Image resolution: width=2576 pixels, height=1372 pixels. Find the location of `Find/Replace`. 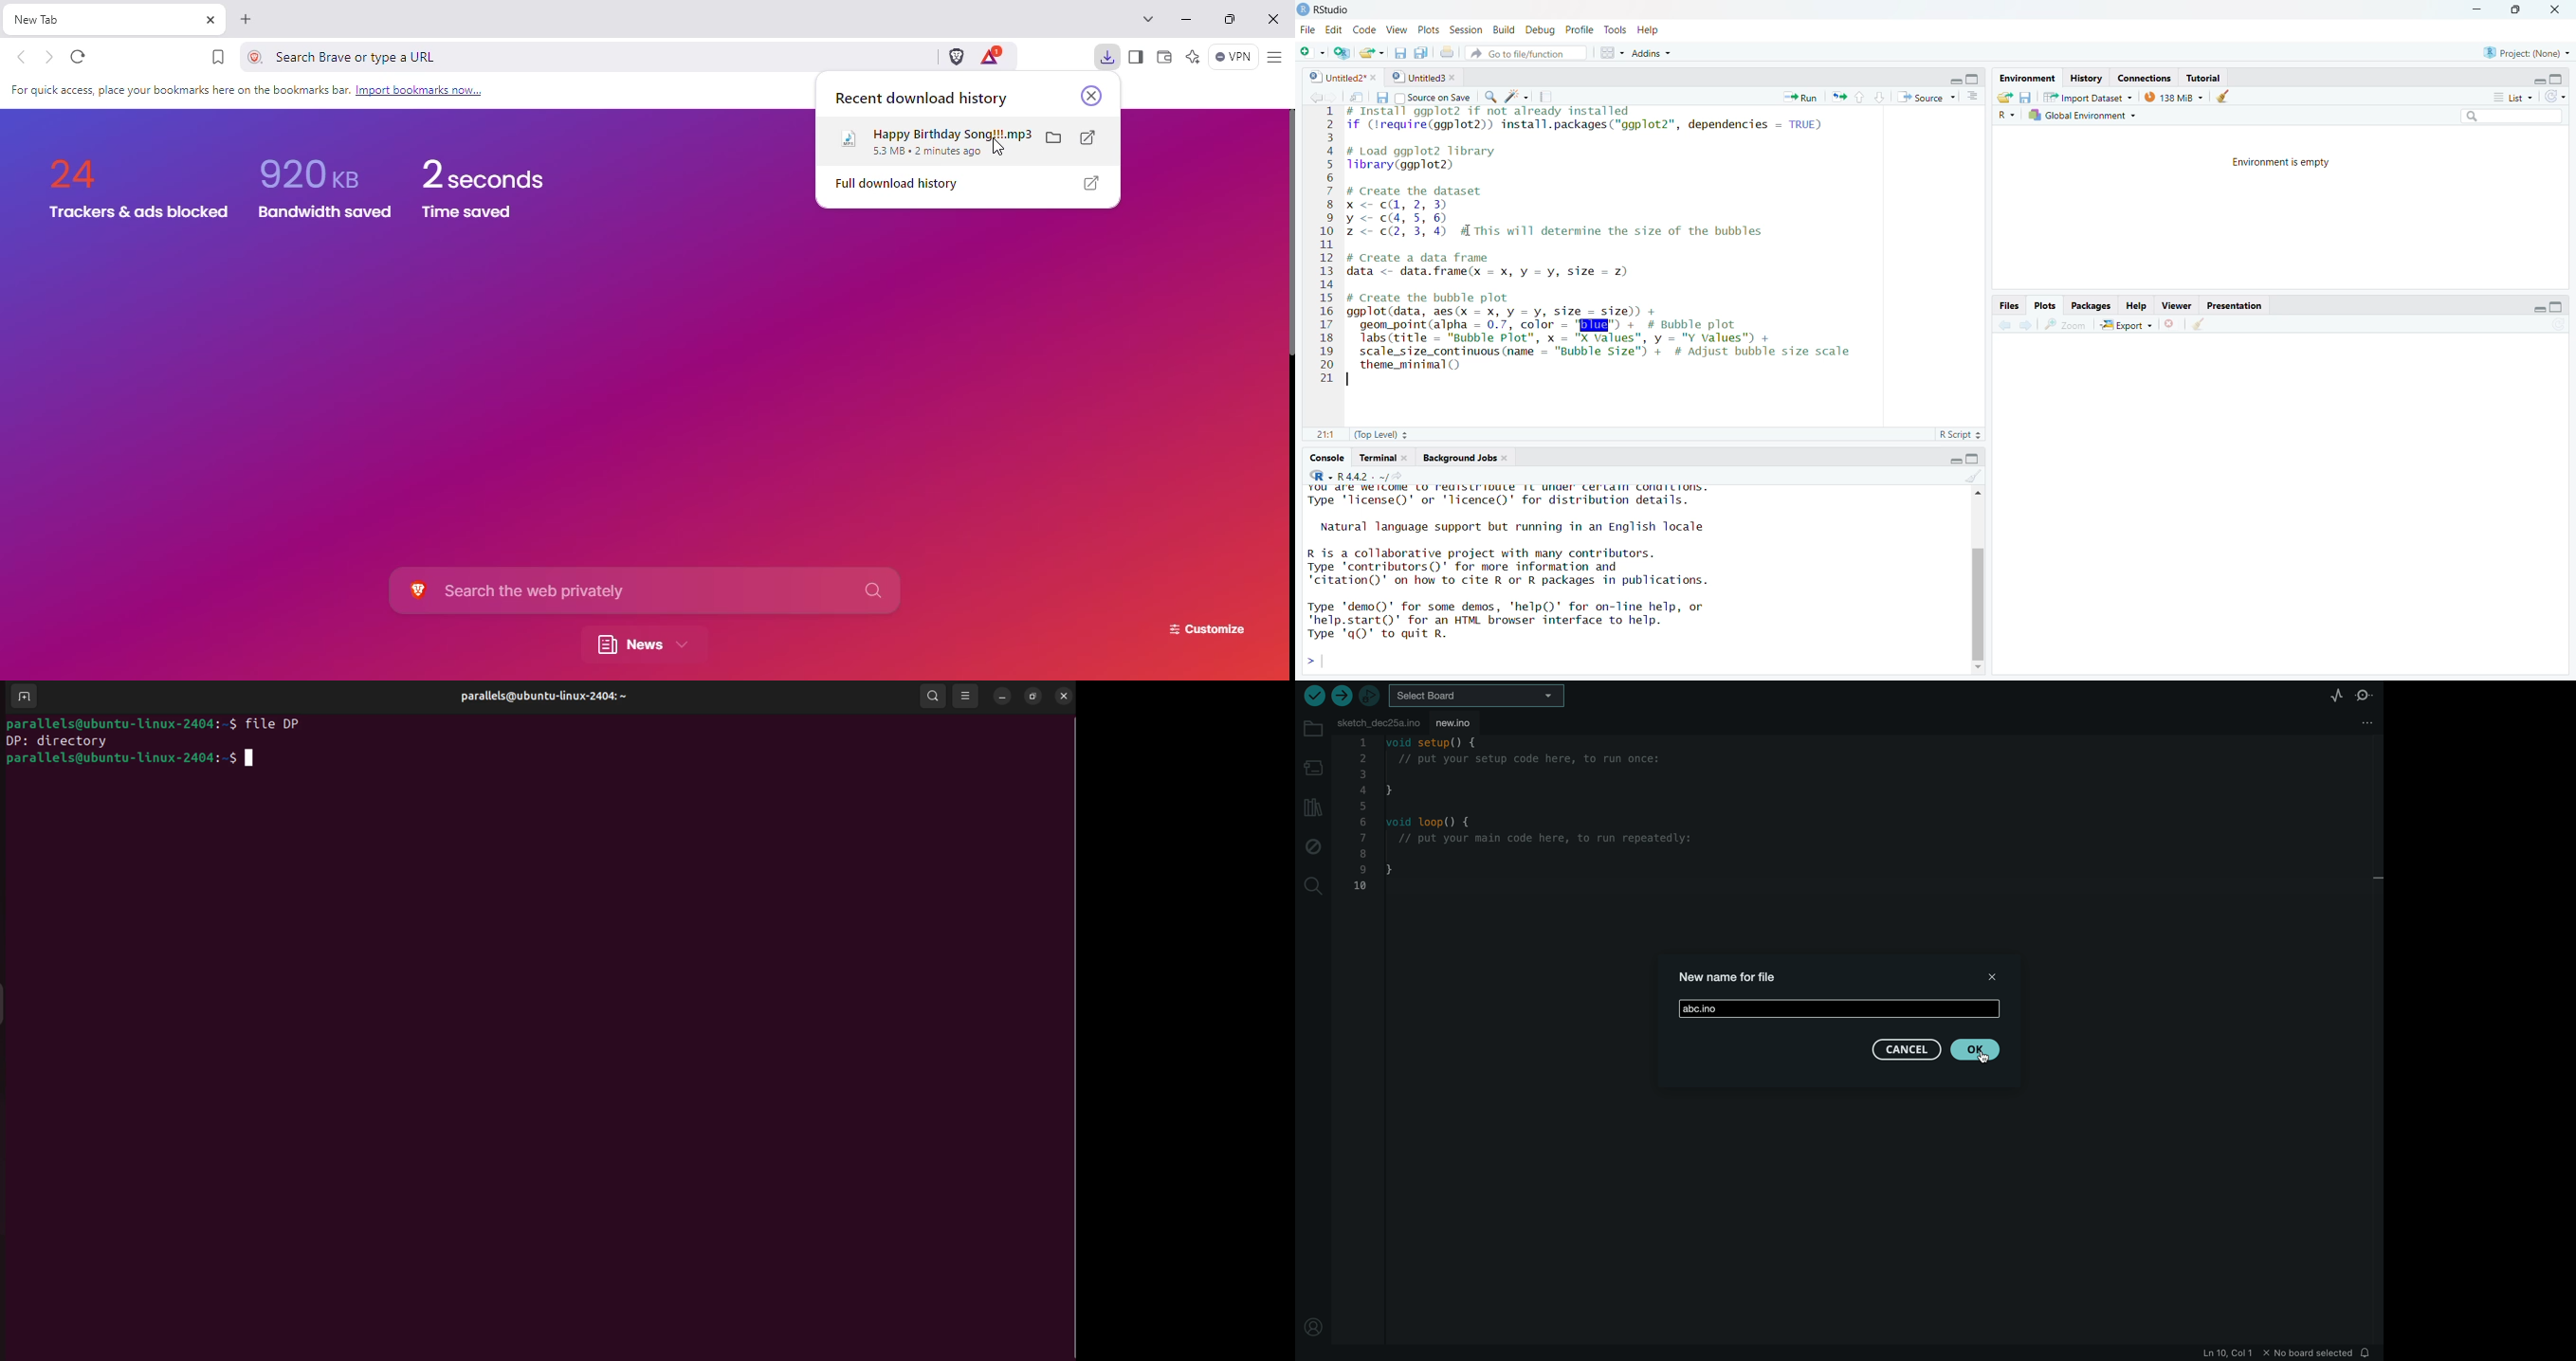

Find/Replace is located at coordinates (1490, 97).